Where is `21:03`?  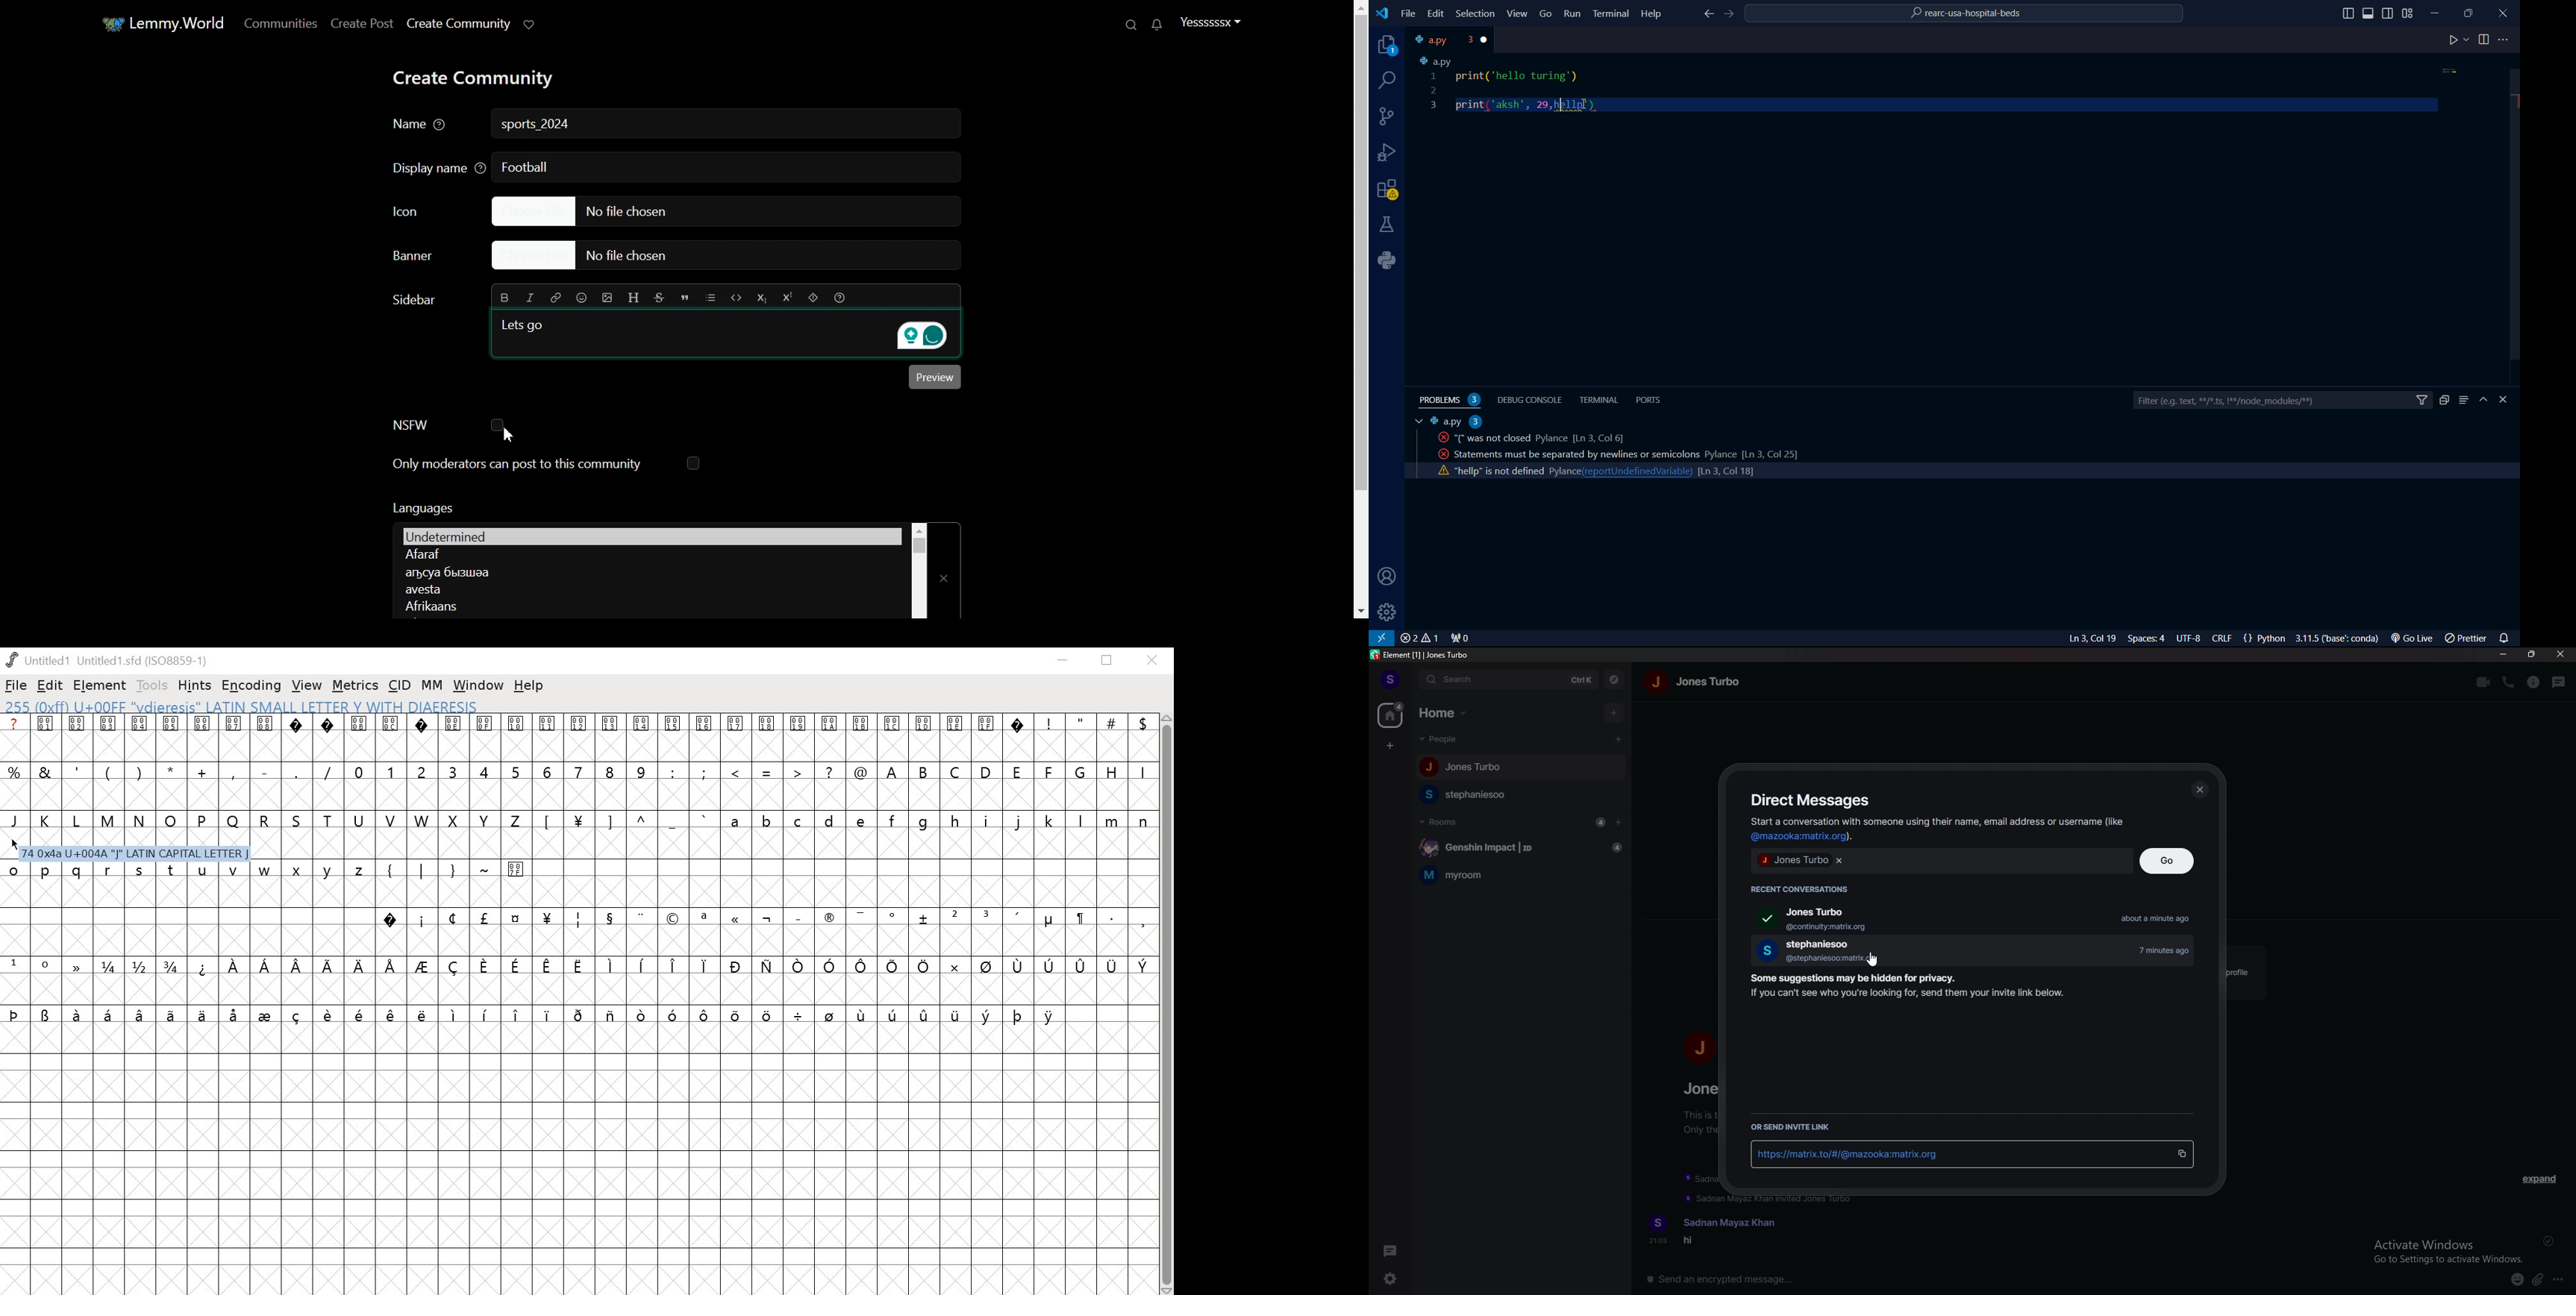 21:03 is located at coordinates (1653, 1243).